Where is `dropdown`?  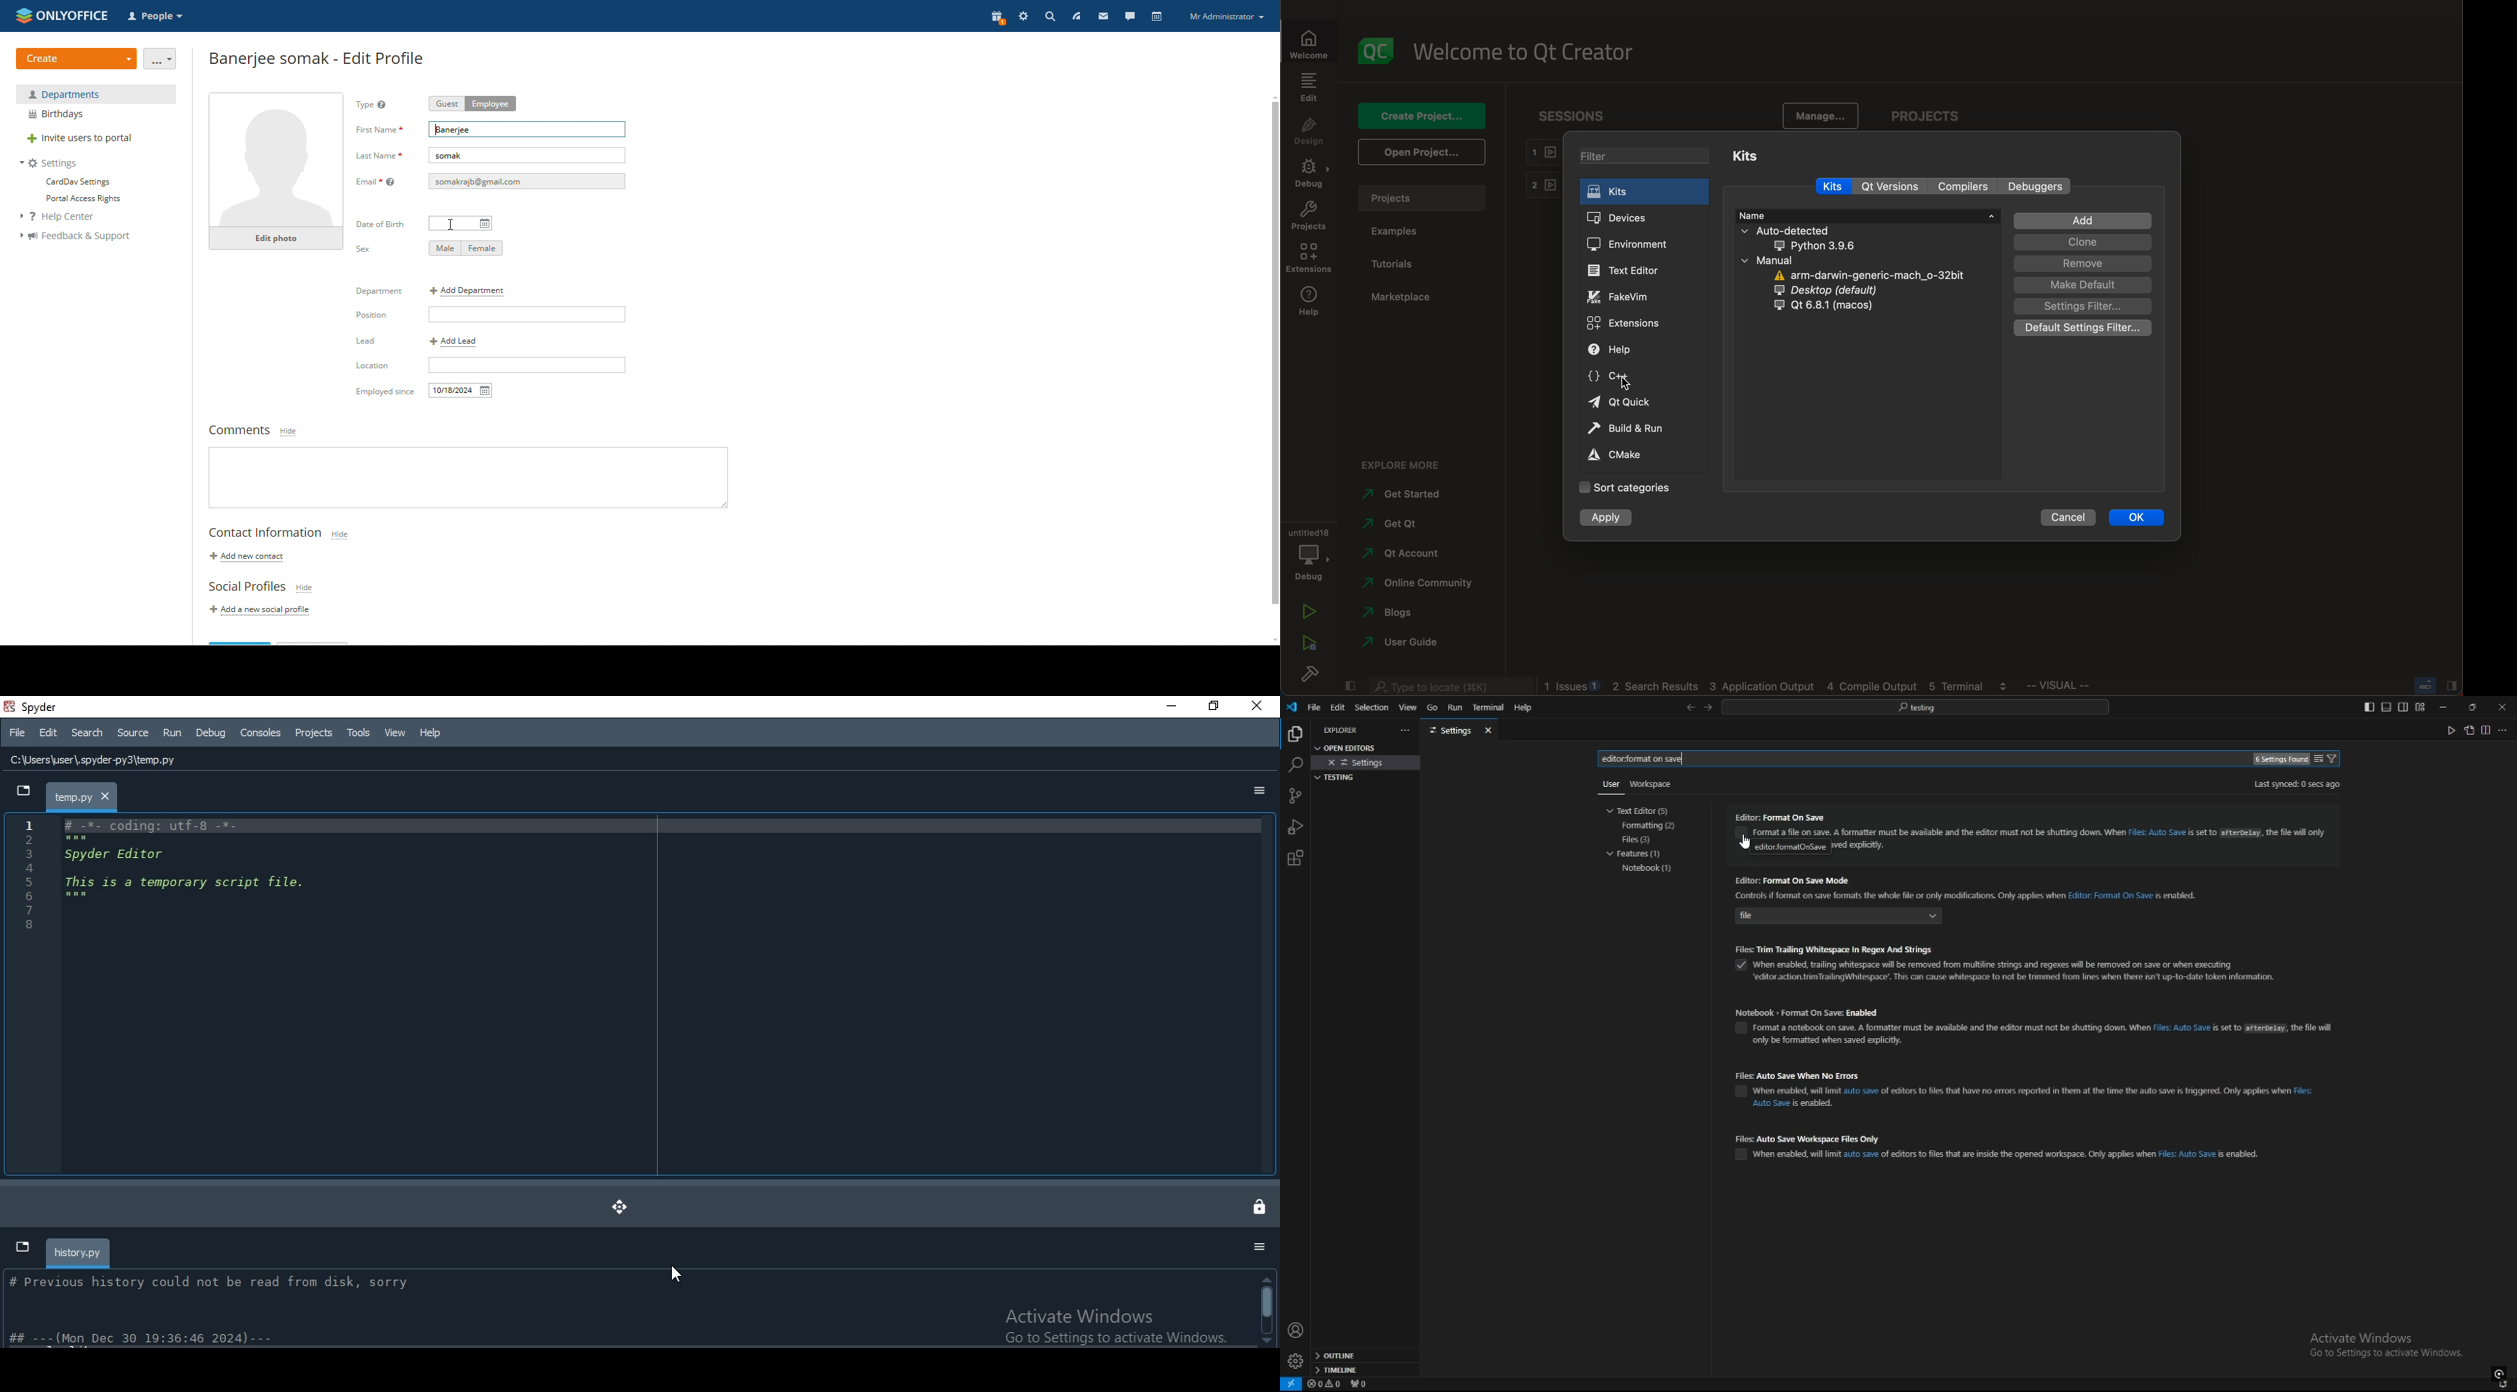 dropdown is located at coordinates (19, 791).